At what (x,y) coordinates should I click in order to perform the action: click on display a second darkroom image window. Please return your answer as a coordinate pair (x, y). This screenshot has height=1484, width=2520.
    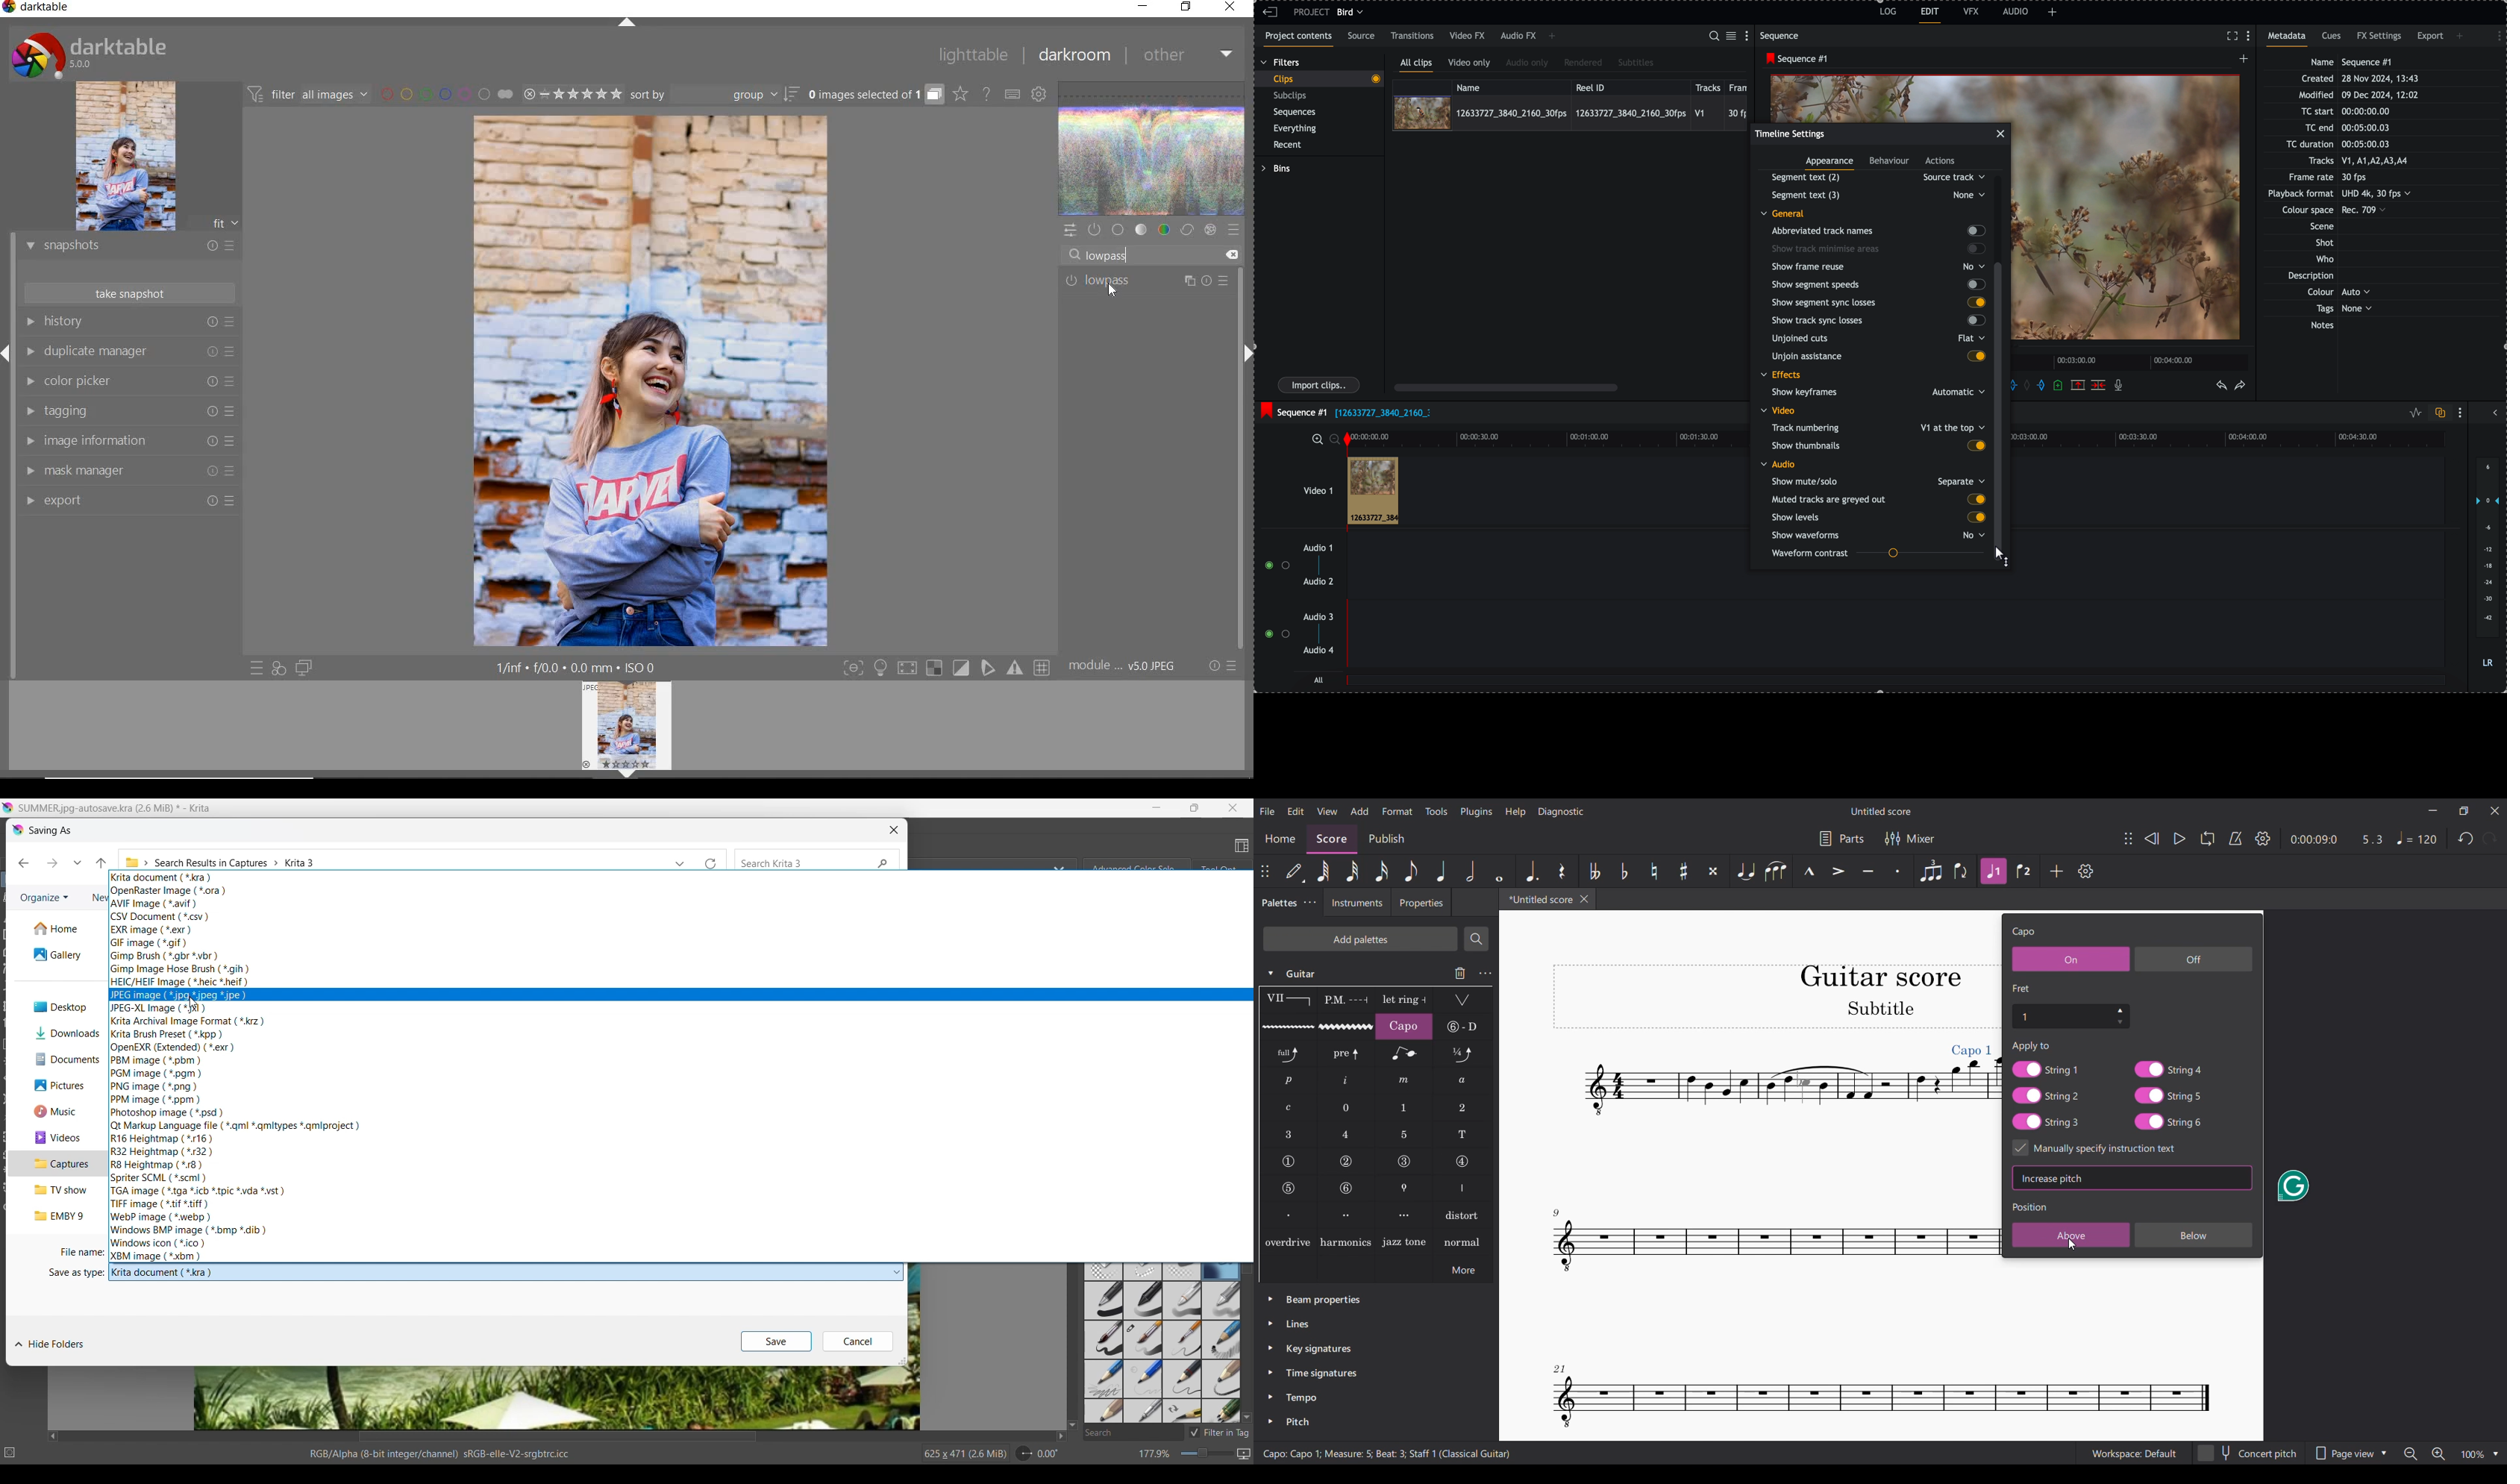
    Looking at the image, I should click on (304, 667).